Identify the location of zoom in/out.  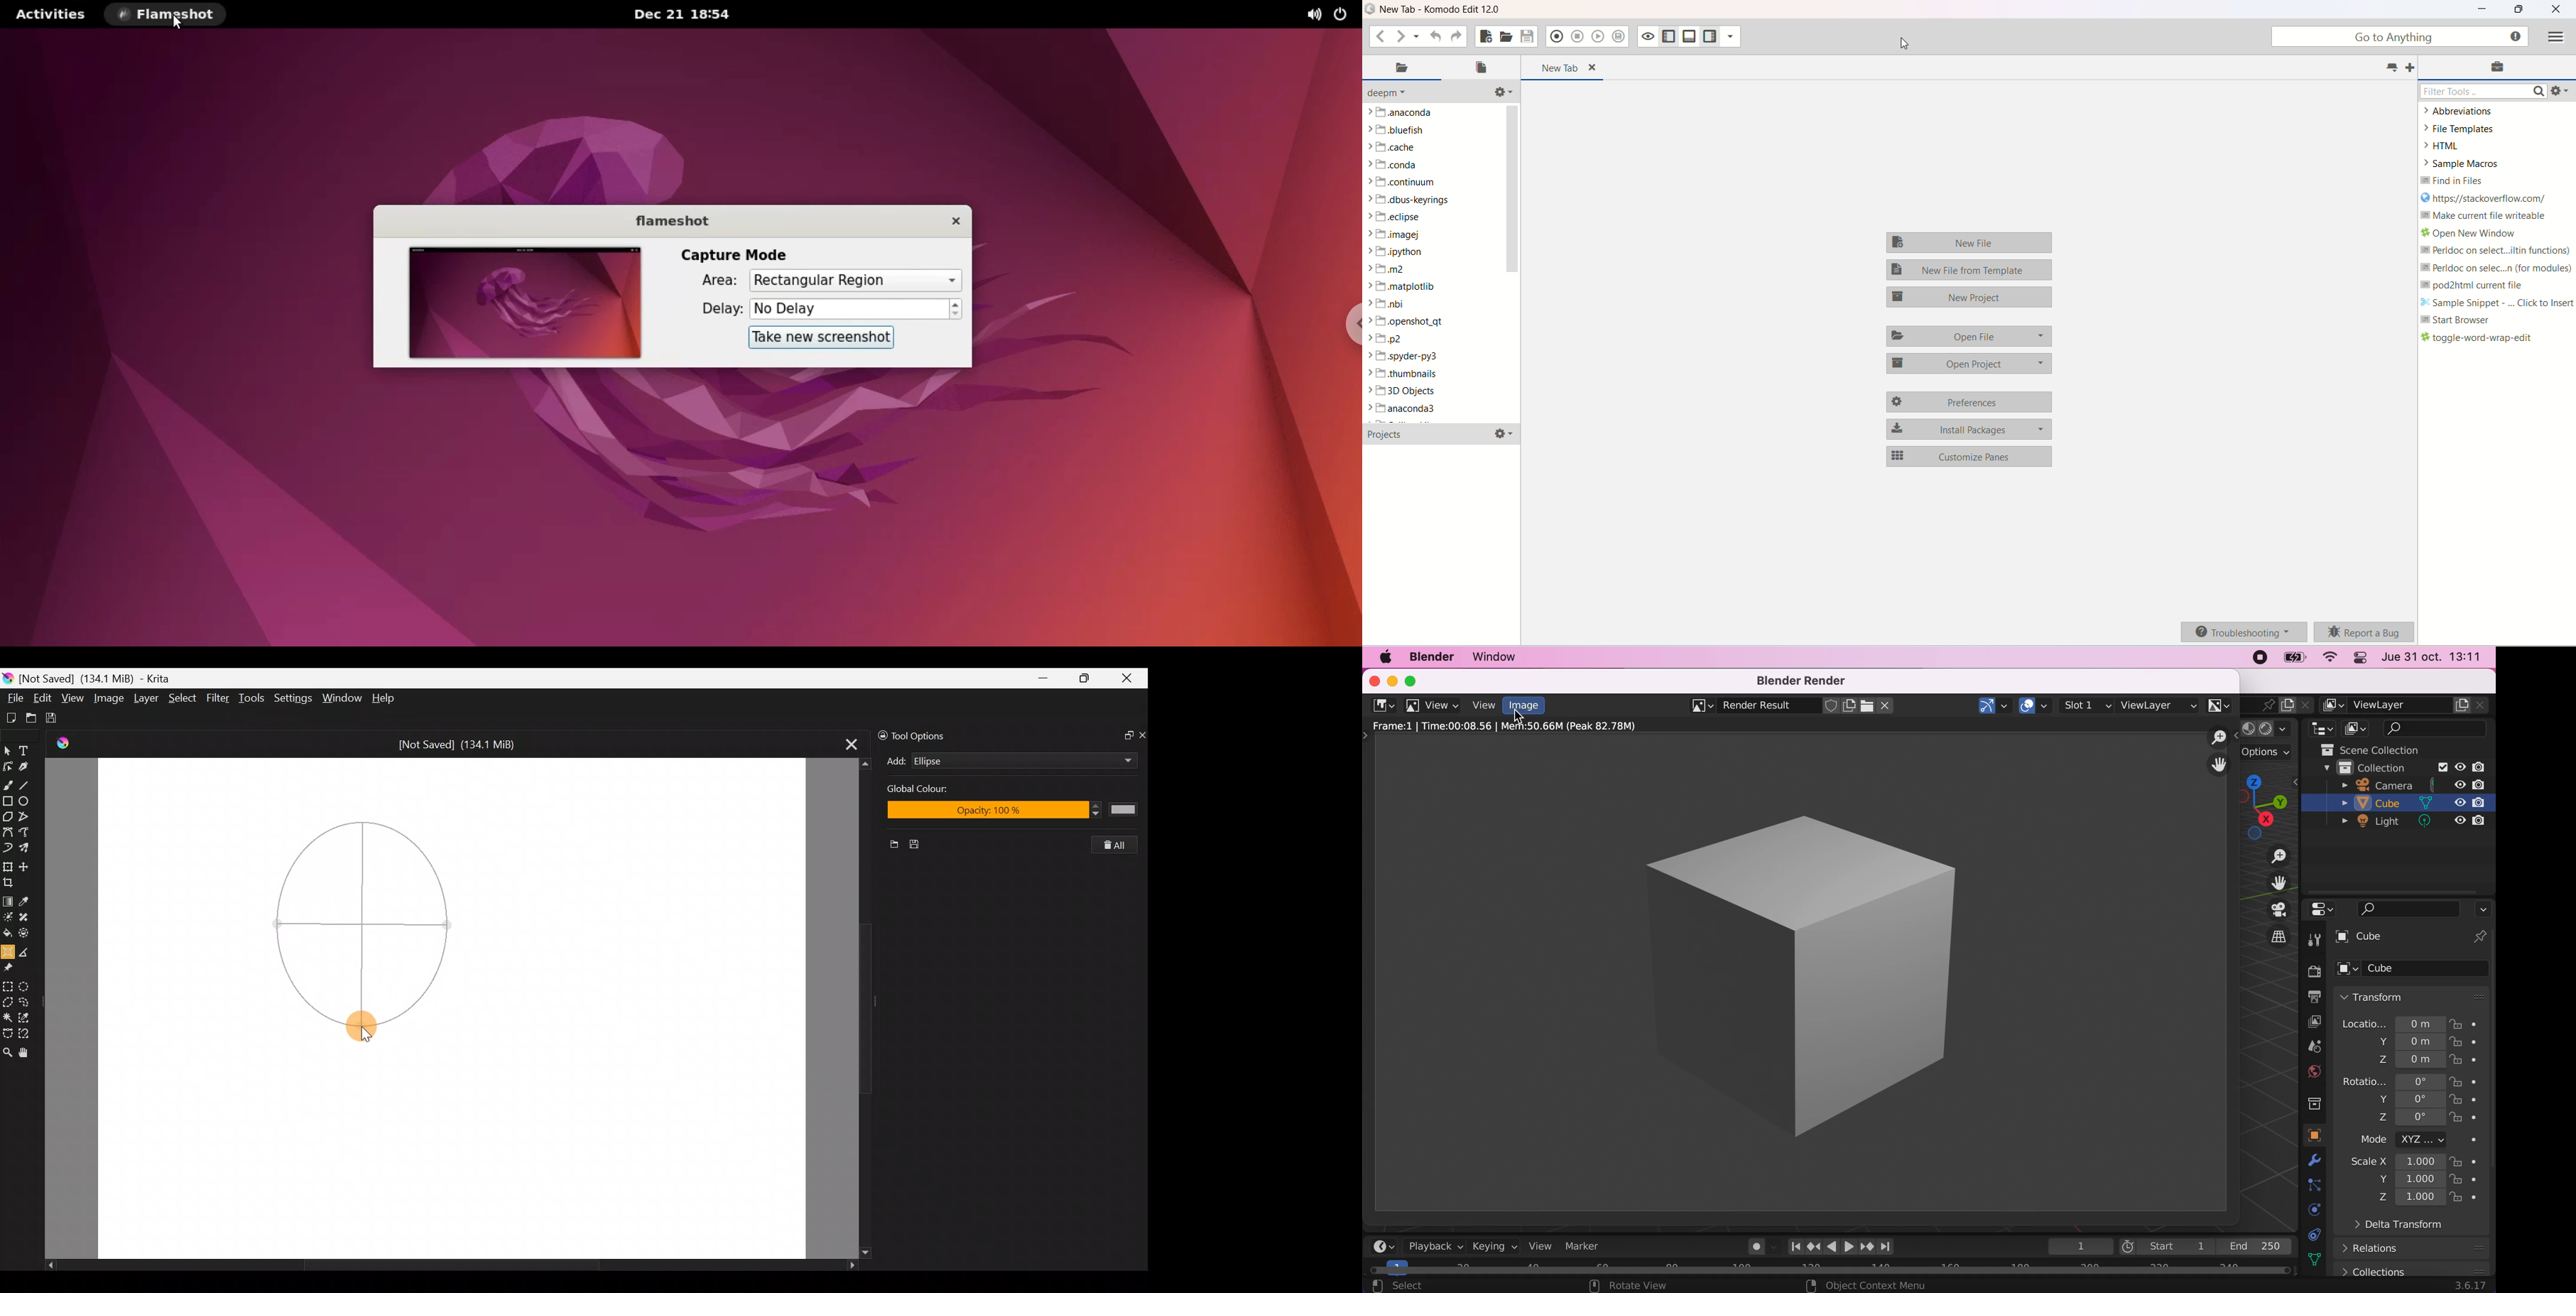
(2220, 737).